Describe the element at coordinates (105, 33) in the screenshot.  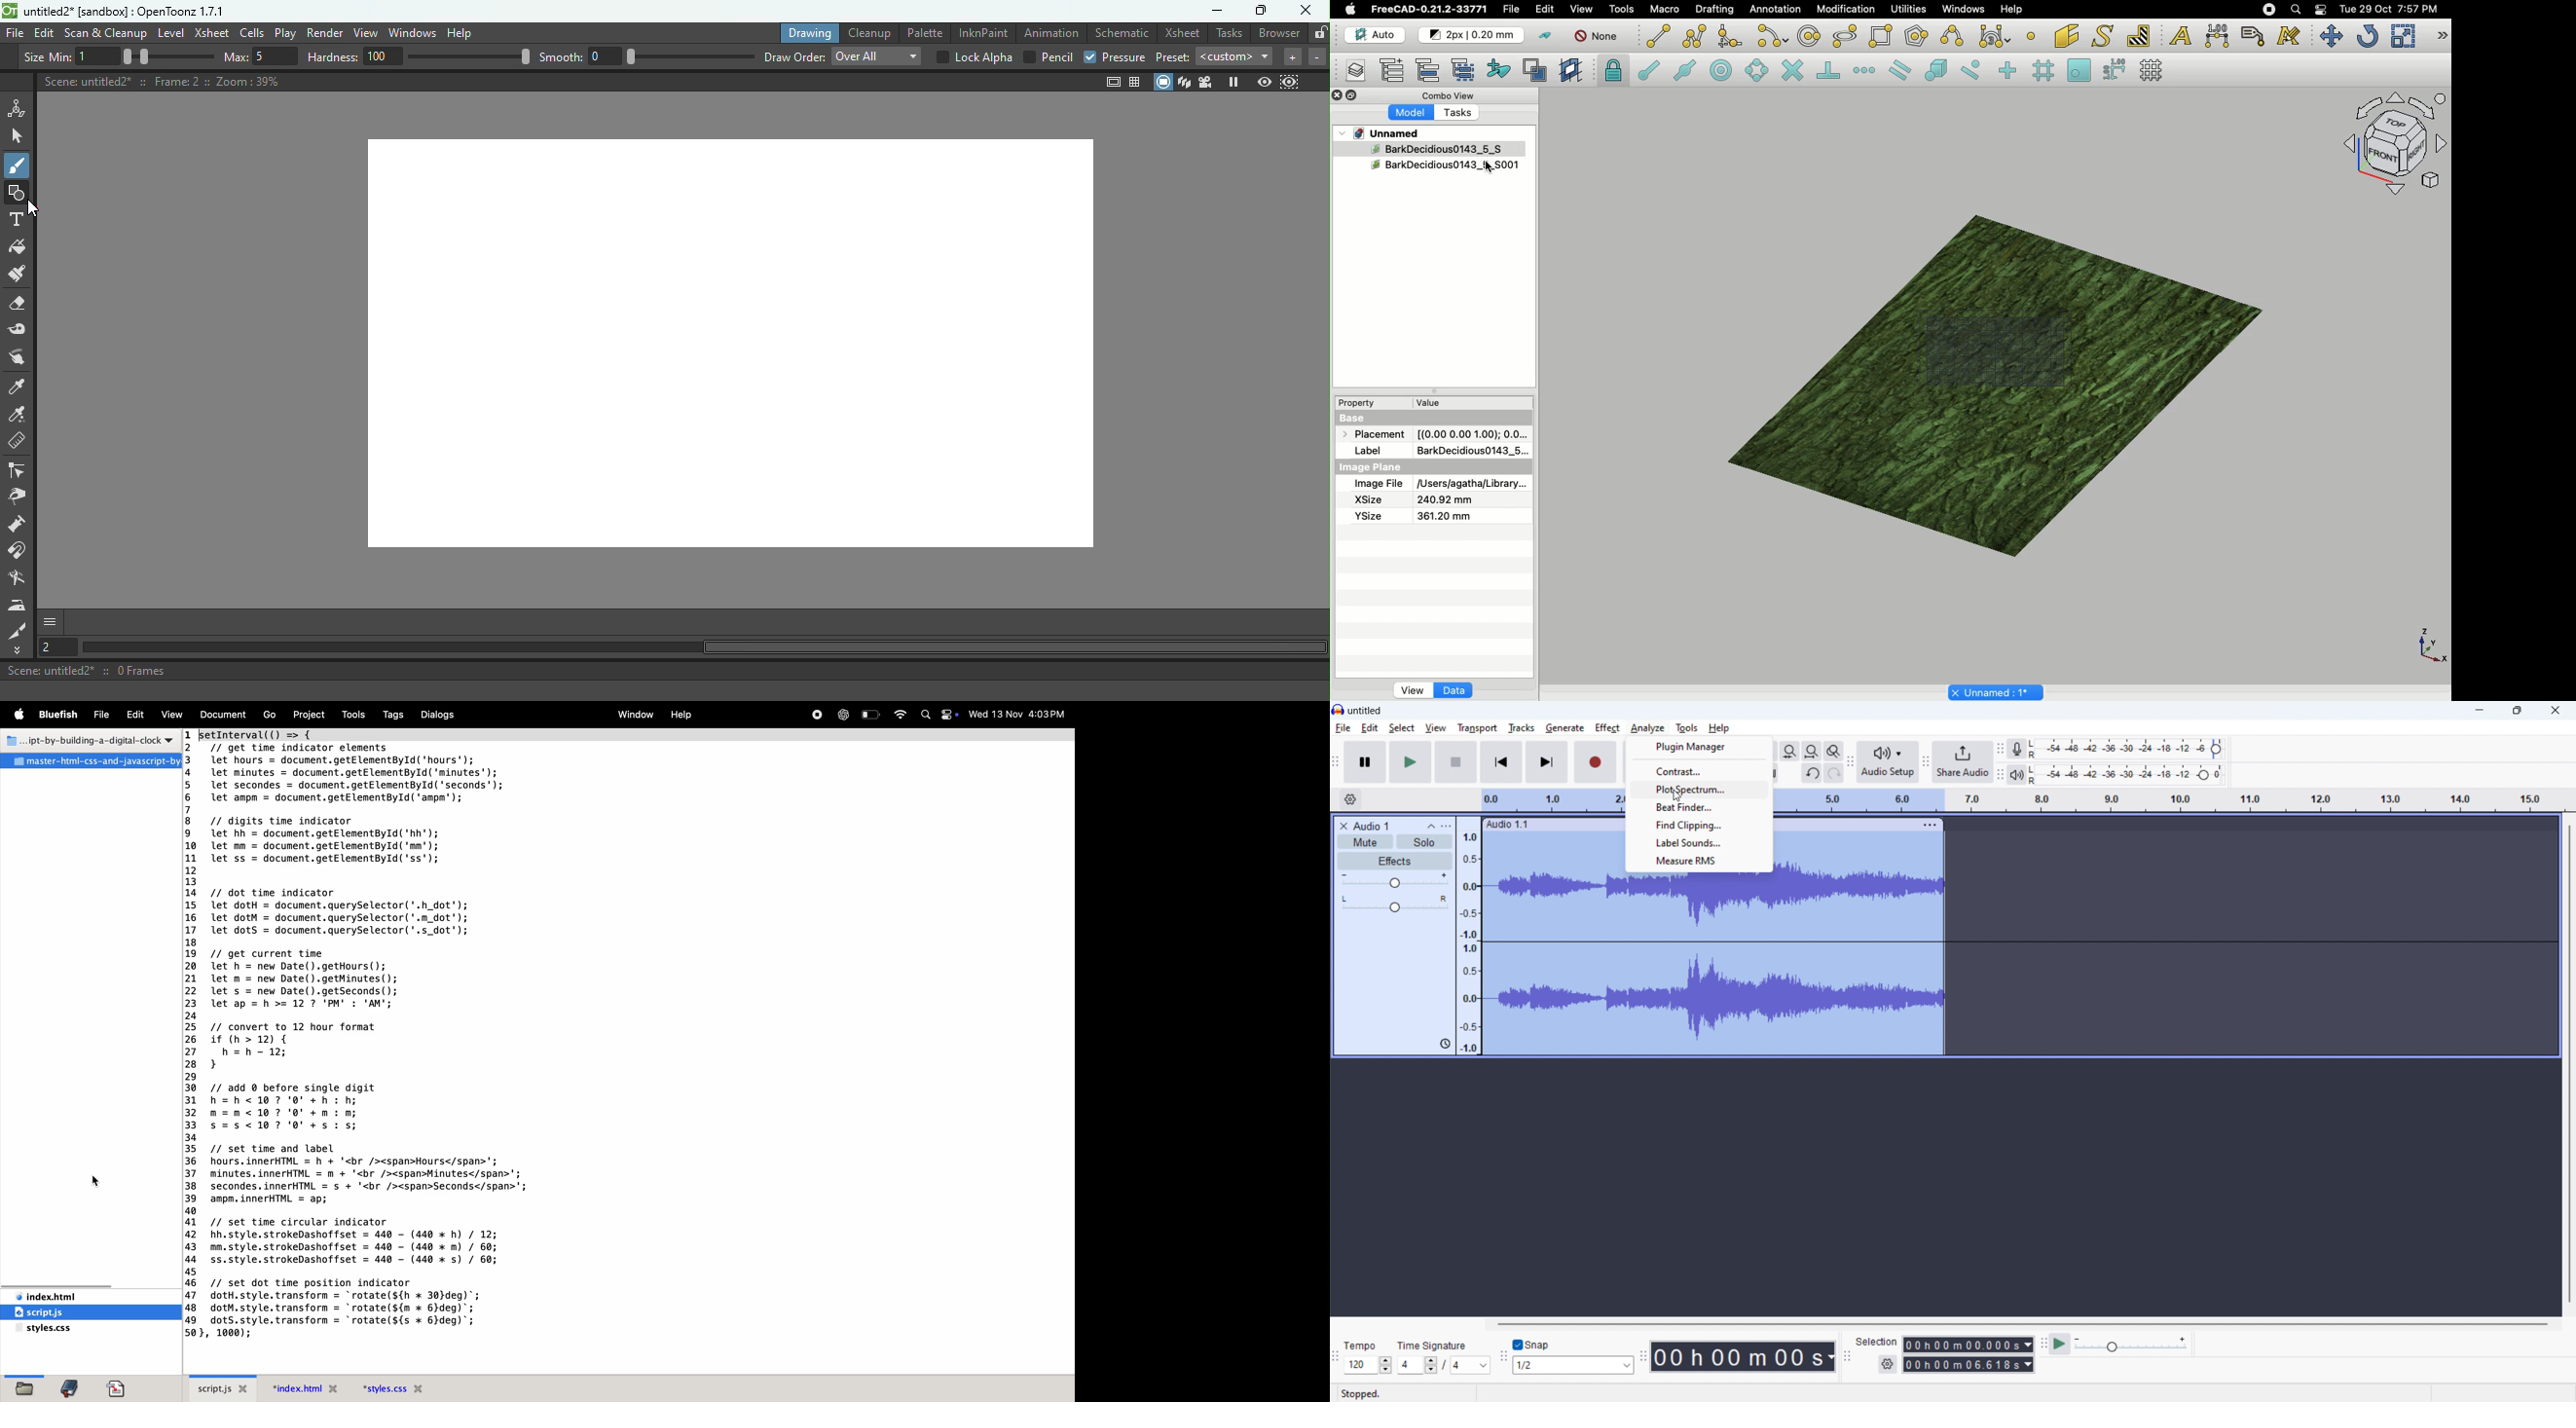
I see `Scan & Cleanup` at that location.